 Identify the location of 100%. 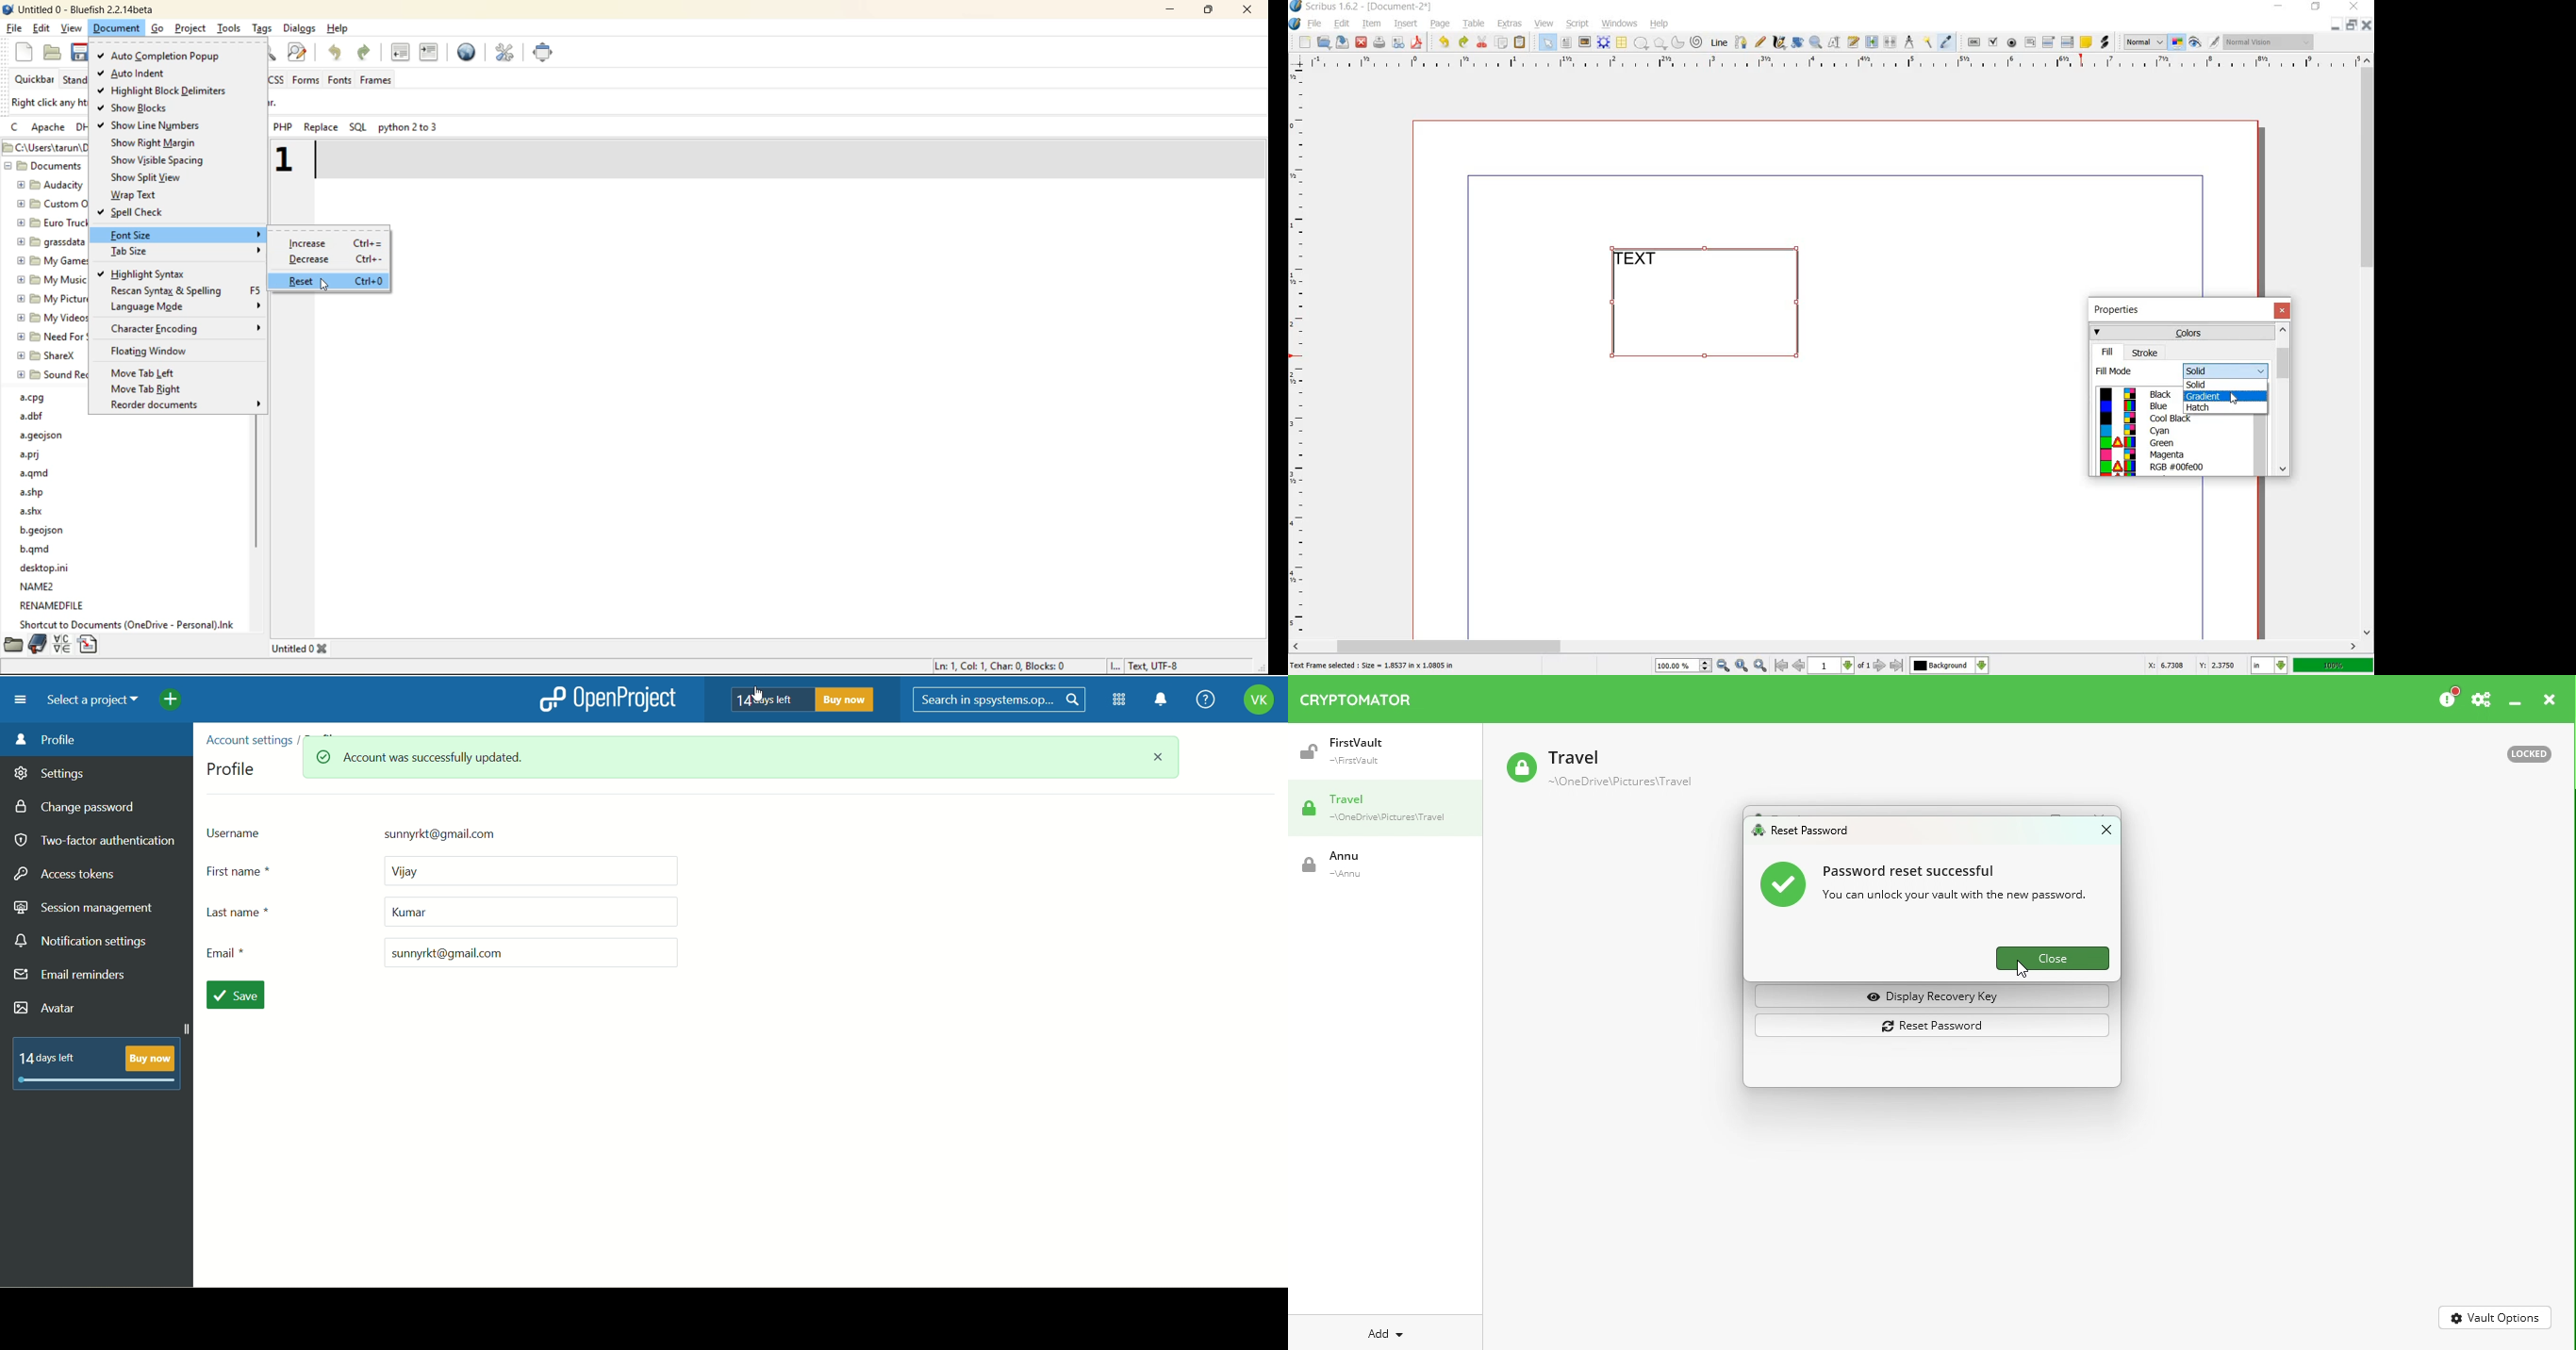
(2334, 665).